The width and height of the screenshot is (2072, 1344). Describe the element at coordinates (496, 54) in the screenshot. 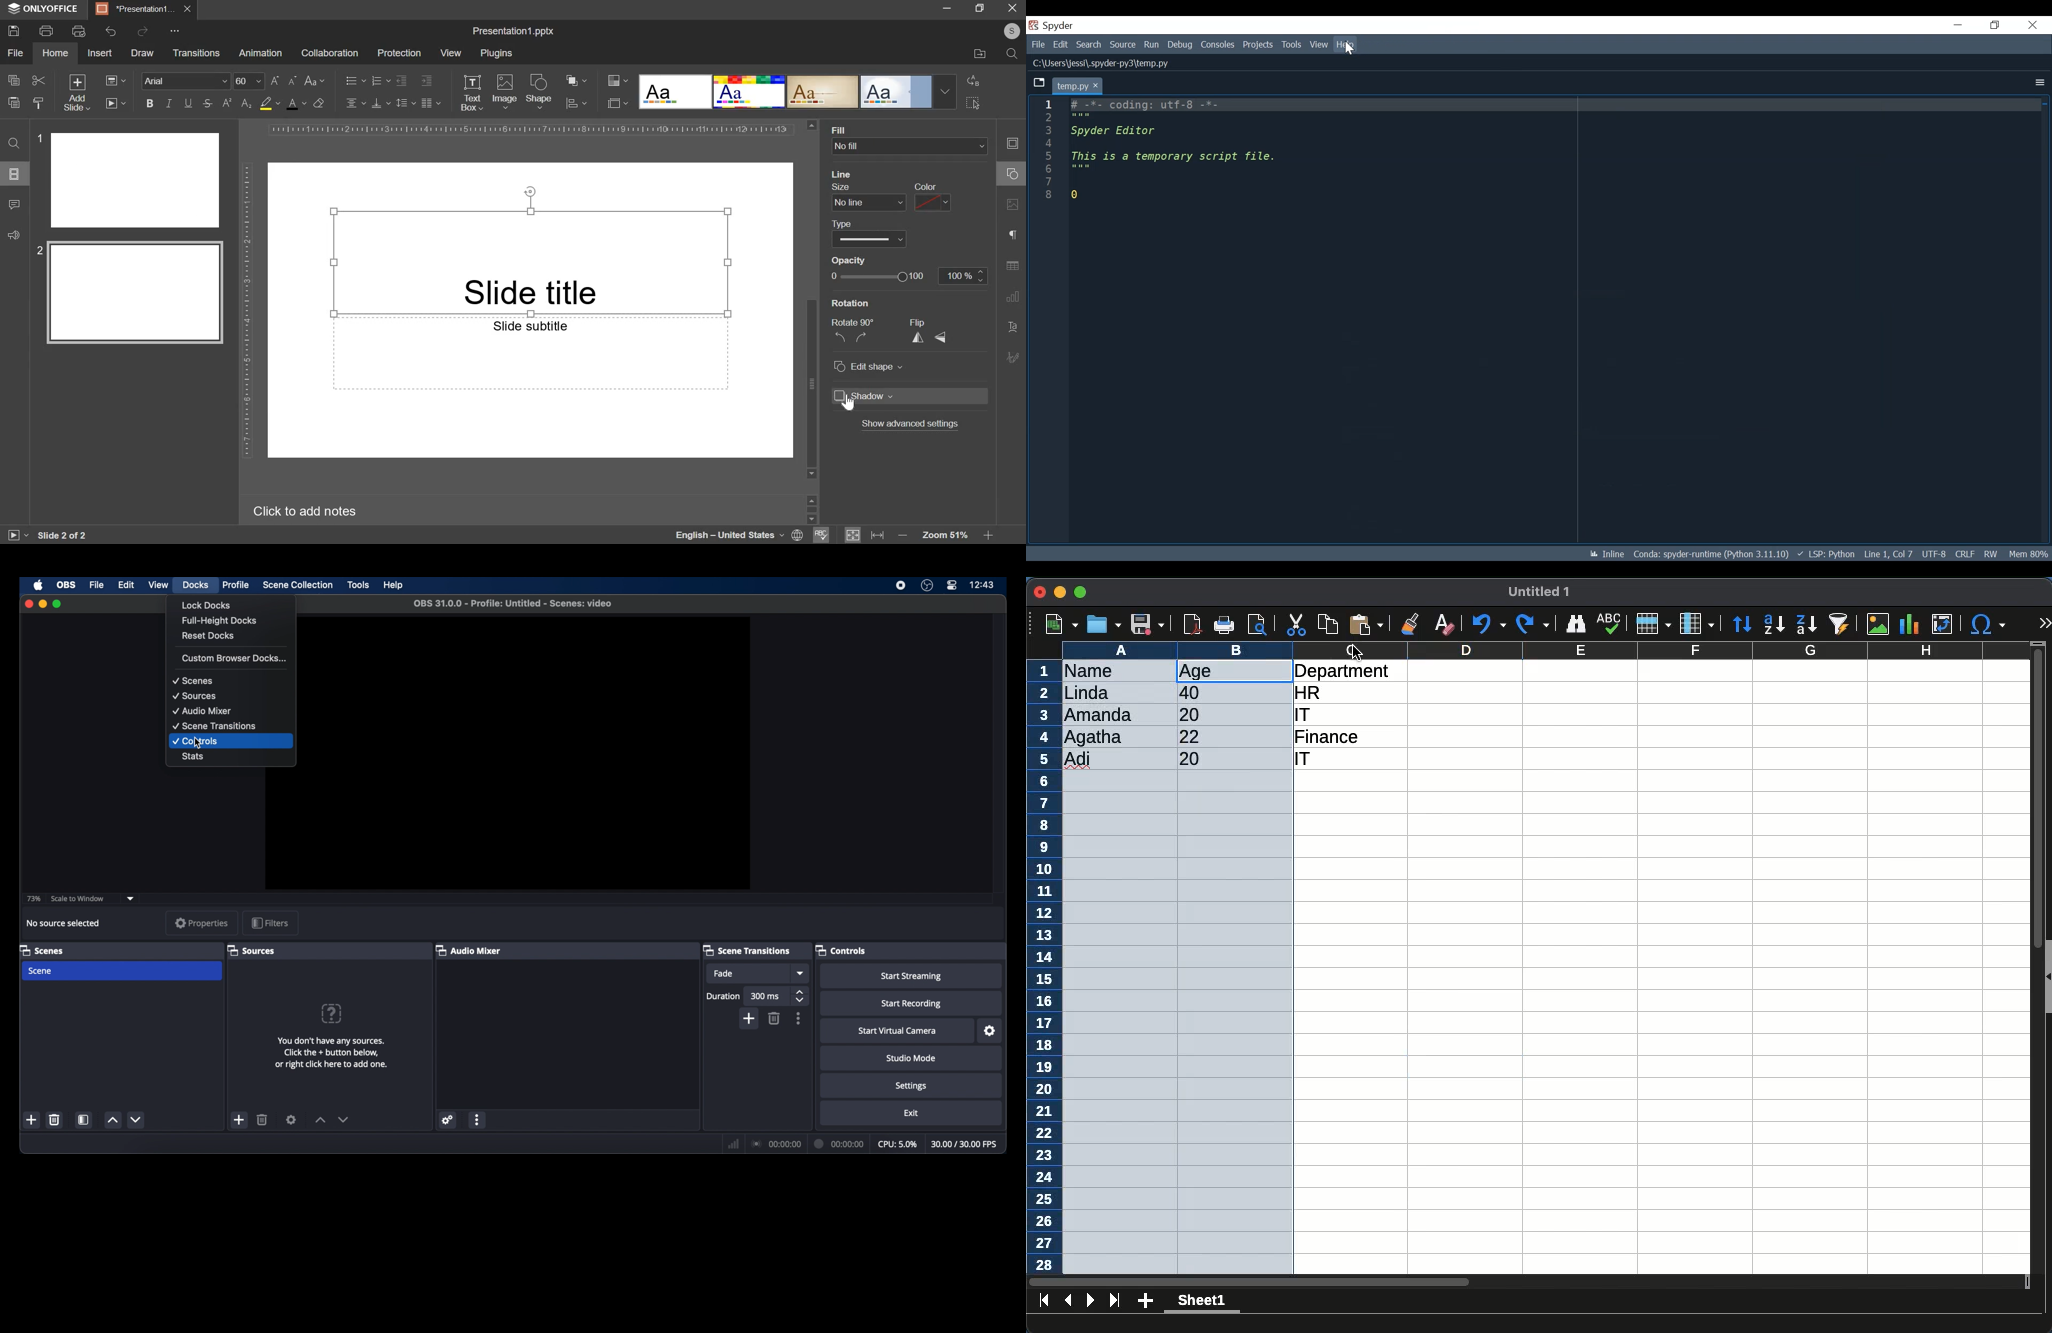

I see `plugins` at that location.